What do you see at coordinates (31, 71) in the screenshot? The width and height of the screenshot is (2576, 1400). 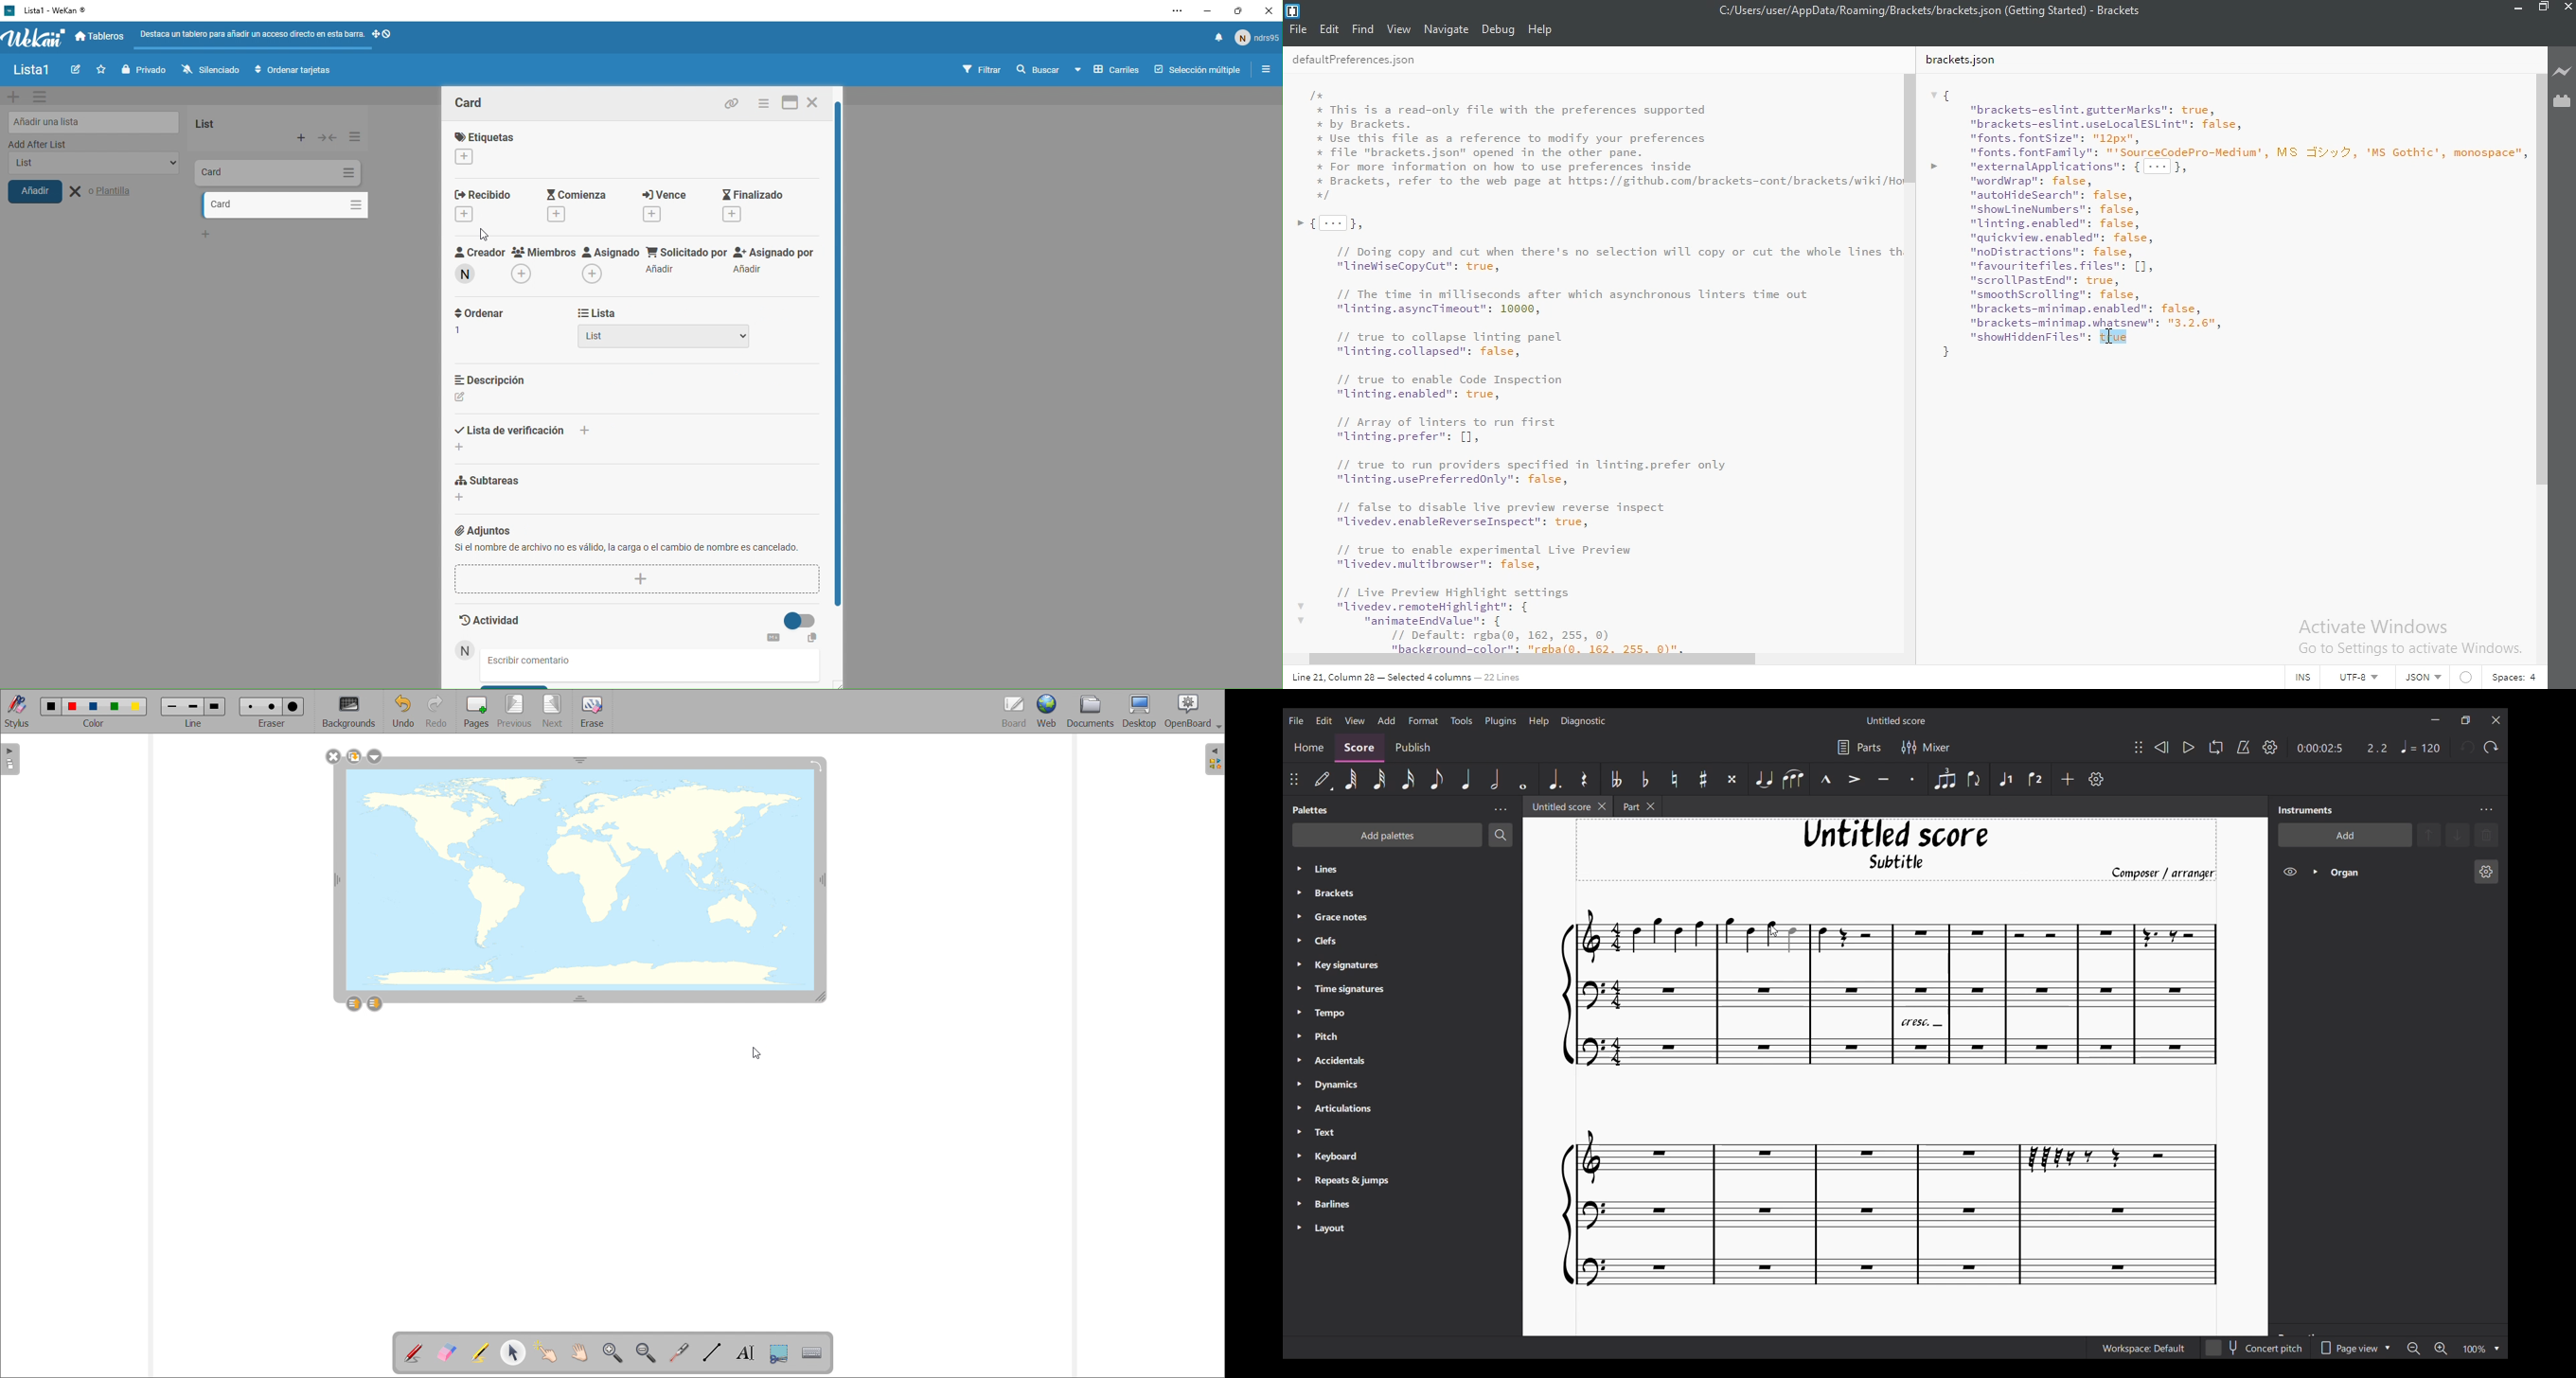 I see `lista1` at bounding box center [31, 71].